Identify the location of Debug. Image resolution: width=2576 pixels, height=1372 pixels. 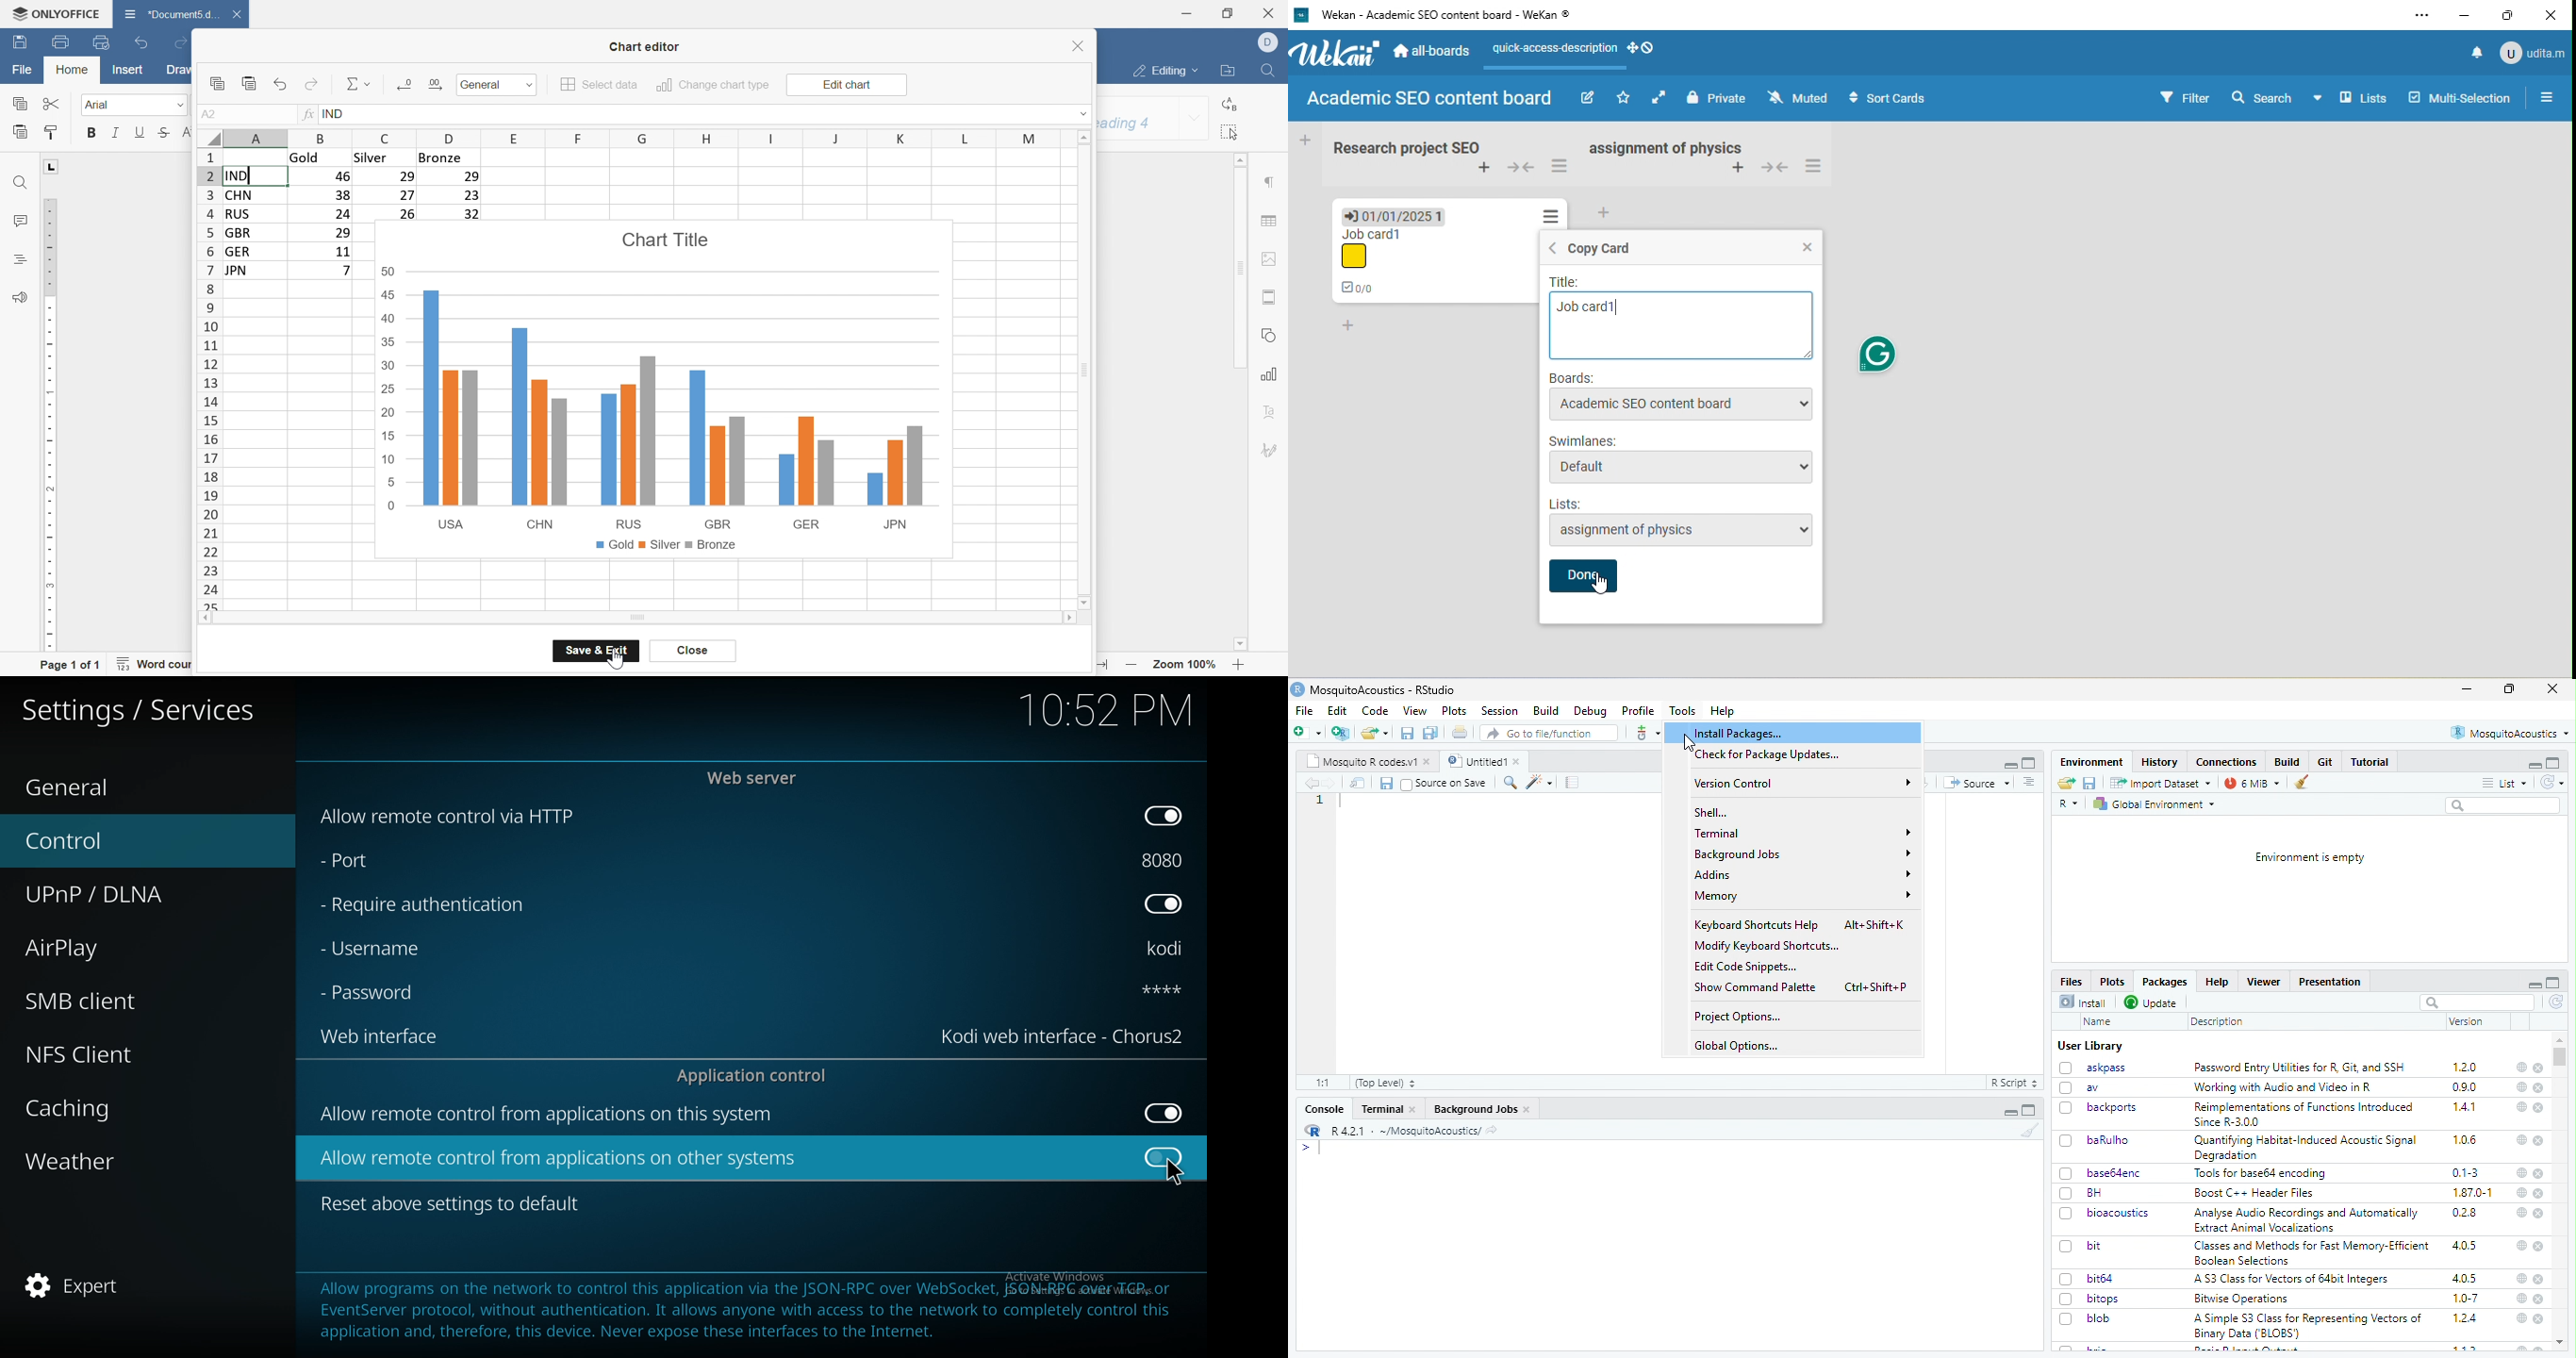
(1592, 712).